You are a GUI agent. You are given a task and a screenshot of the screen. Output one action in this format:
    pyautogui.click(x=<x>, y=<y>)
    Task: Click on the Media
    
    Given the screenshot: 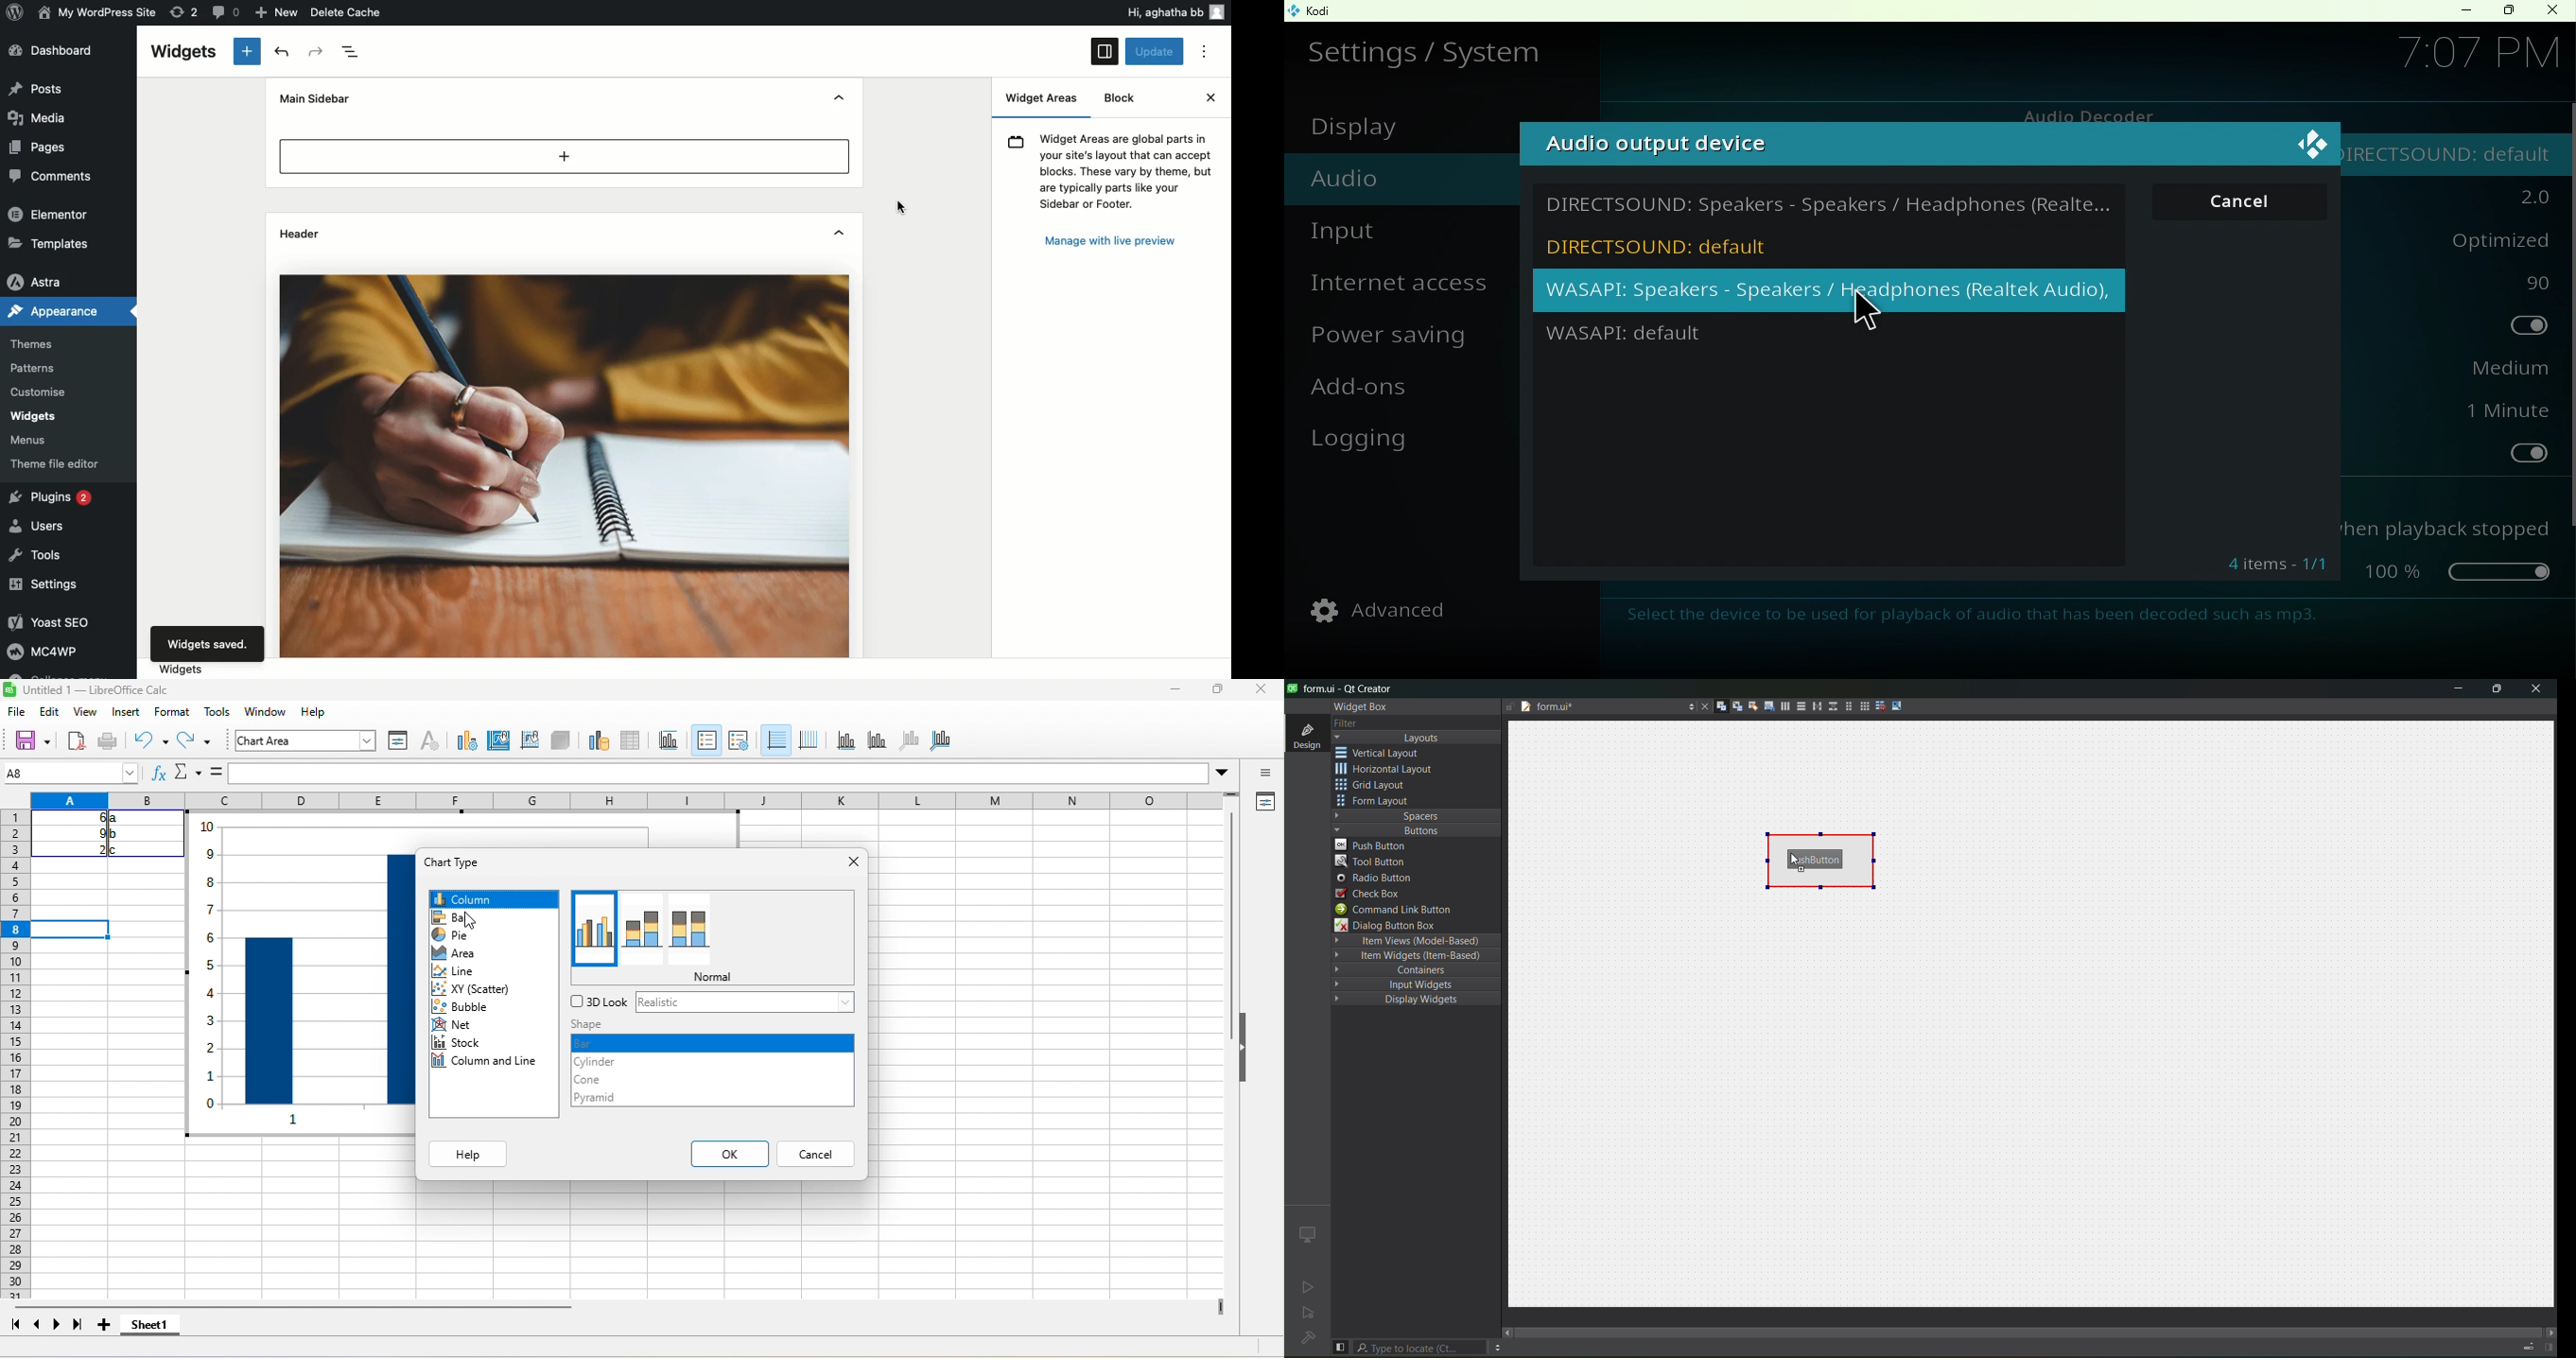 What is the action you would take?
    pyautogui.click(x=39, y=116)
    